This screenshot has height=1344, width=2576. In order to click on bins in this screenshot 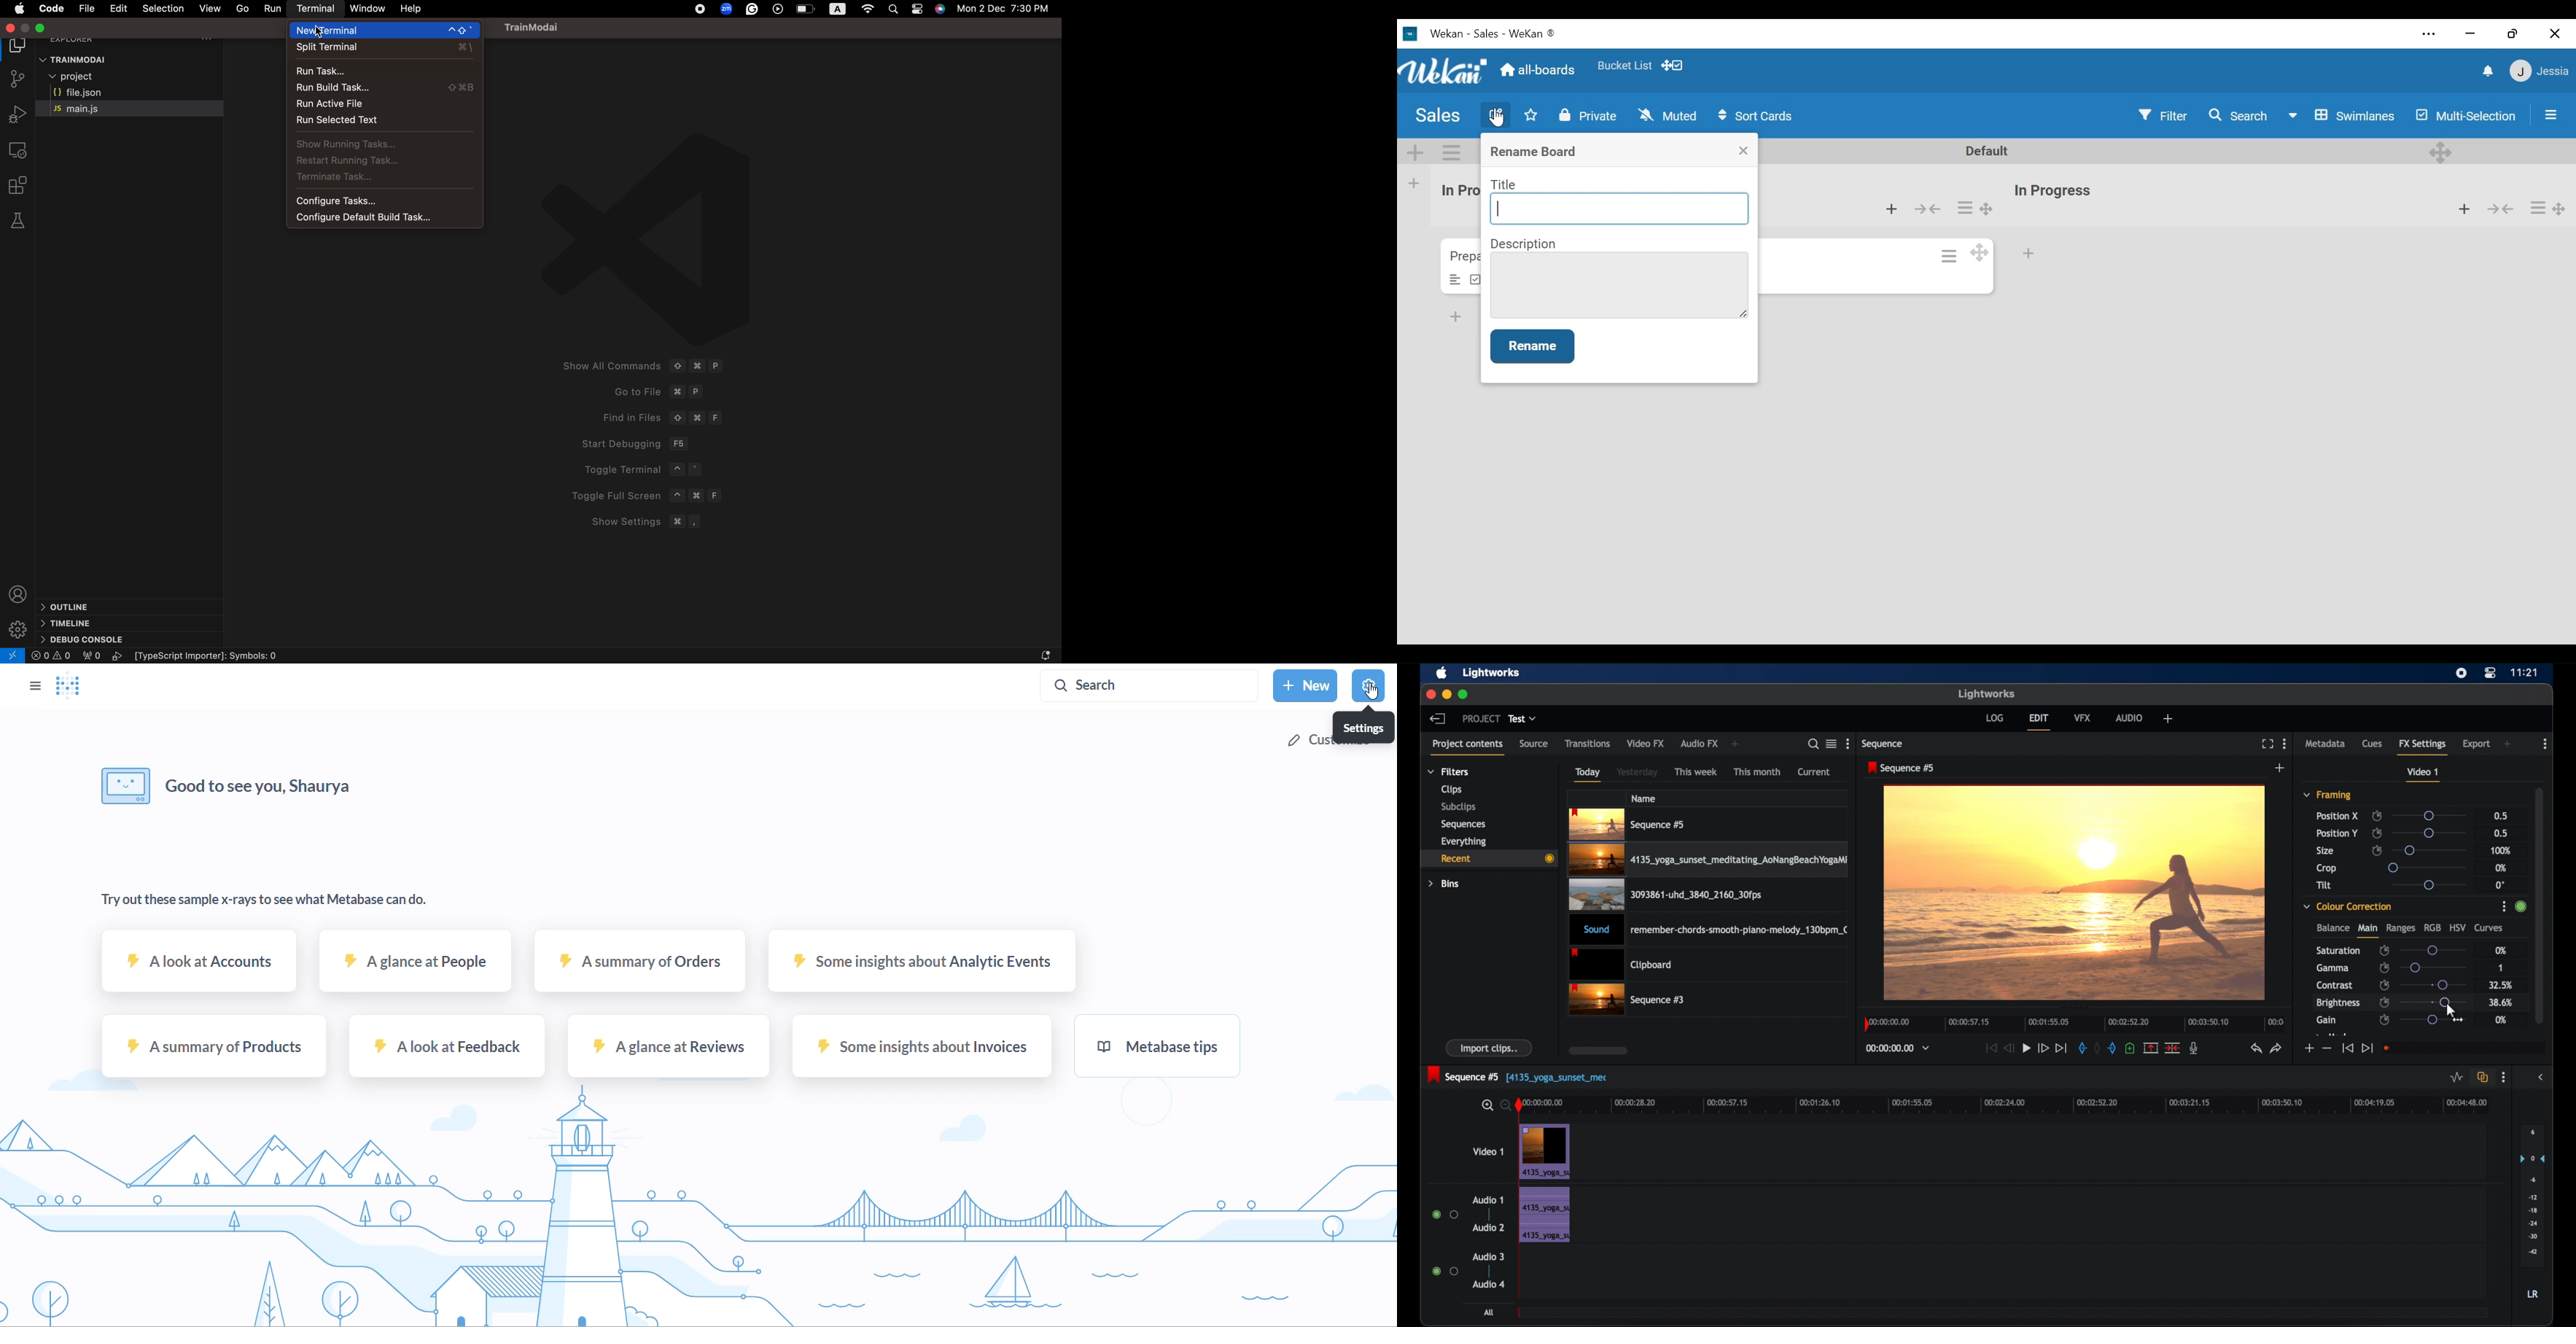, I will do `click(1444, 884)`.